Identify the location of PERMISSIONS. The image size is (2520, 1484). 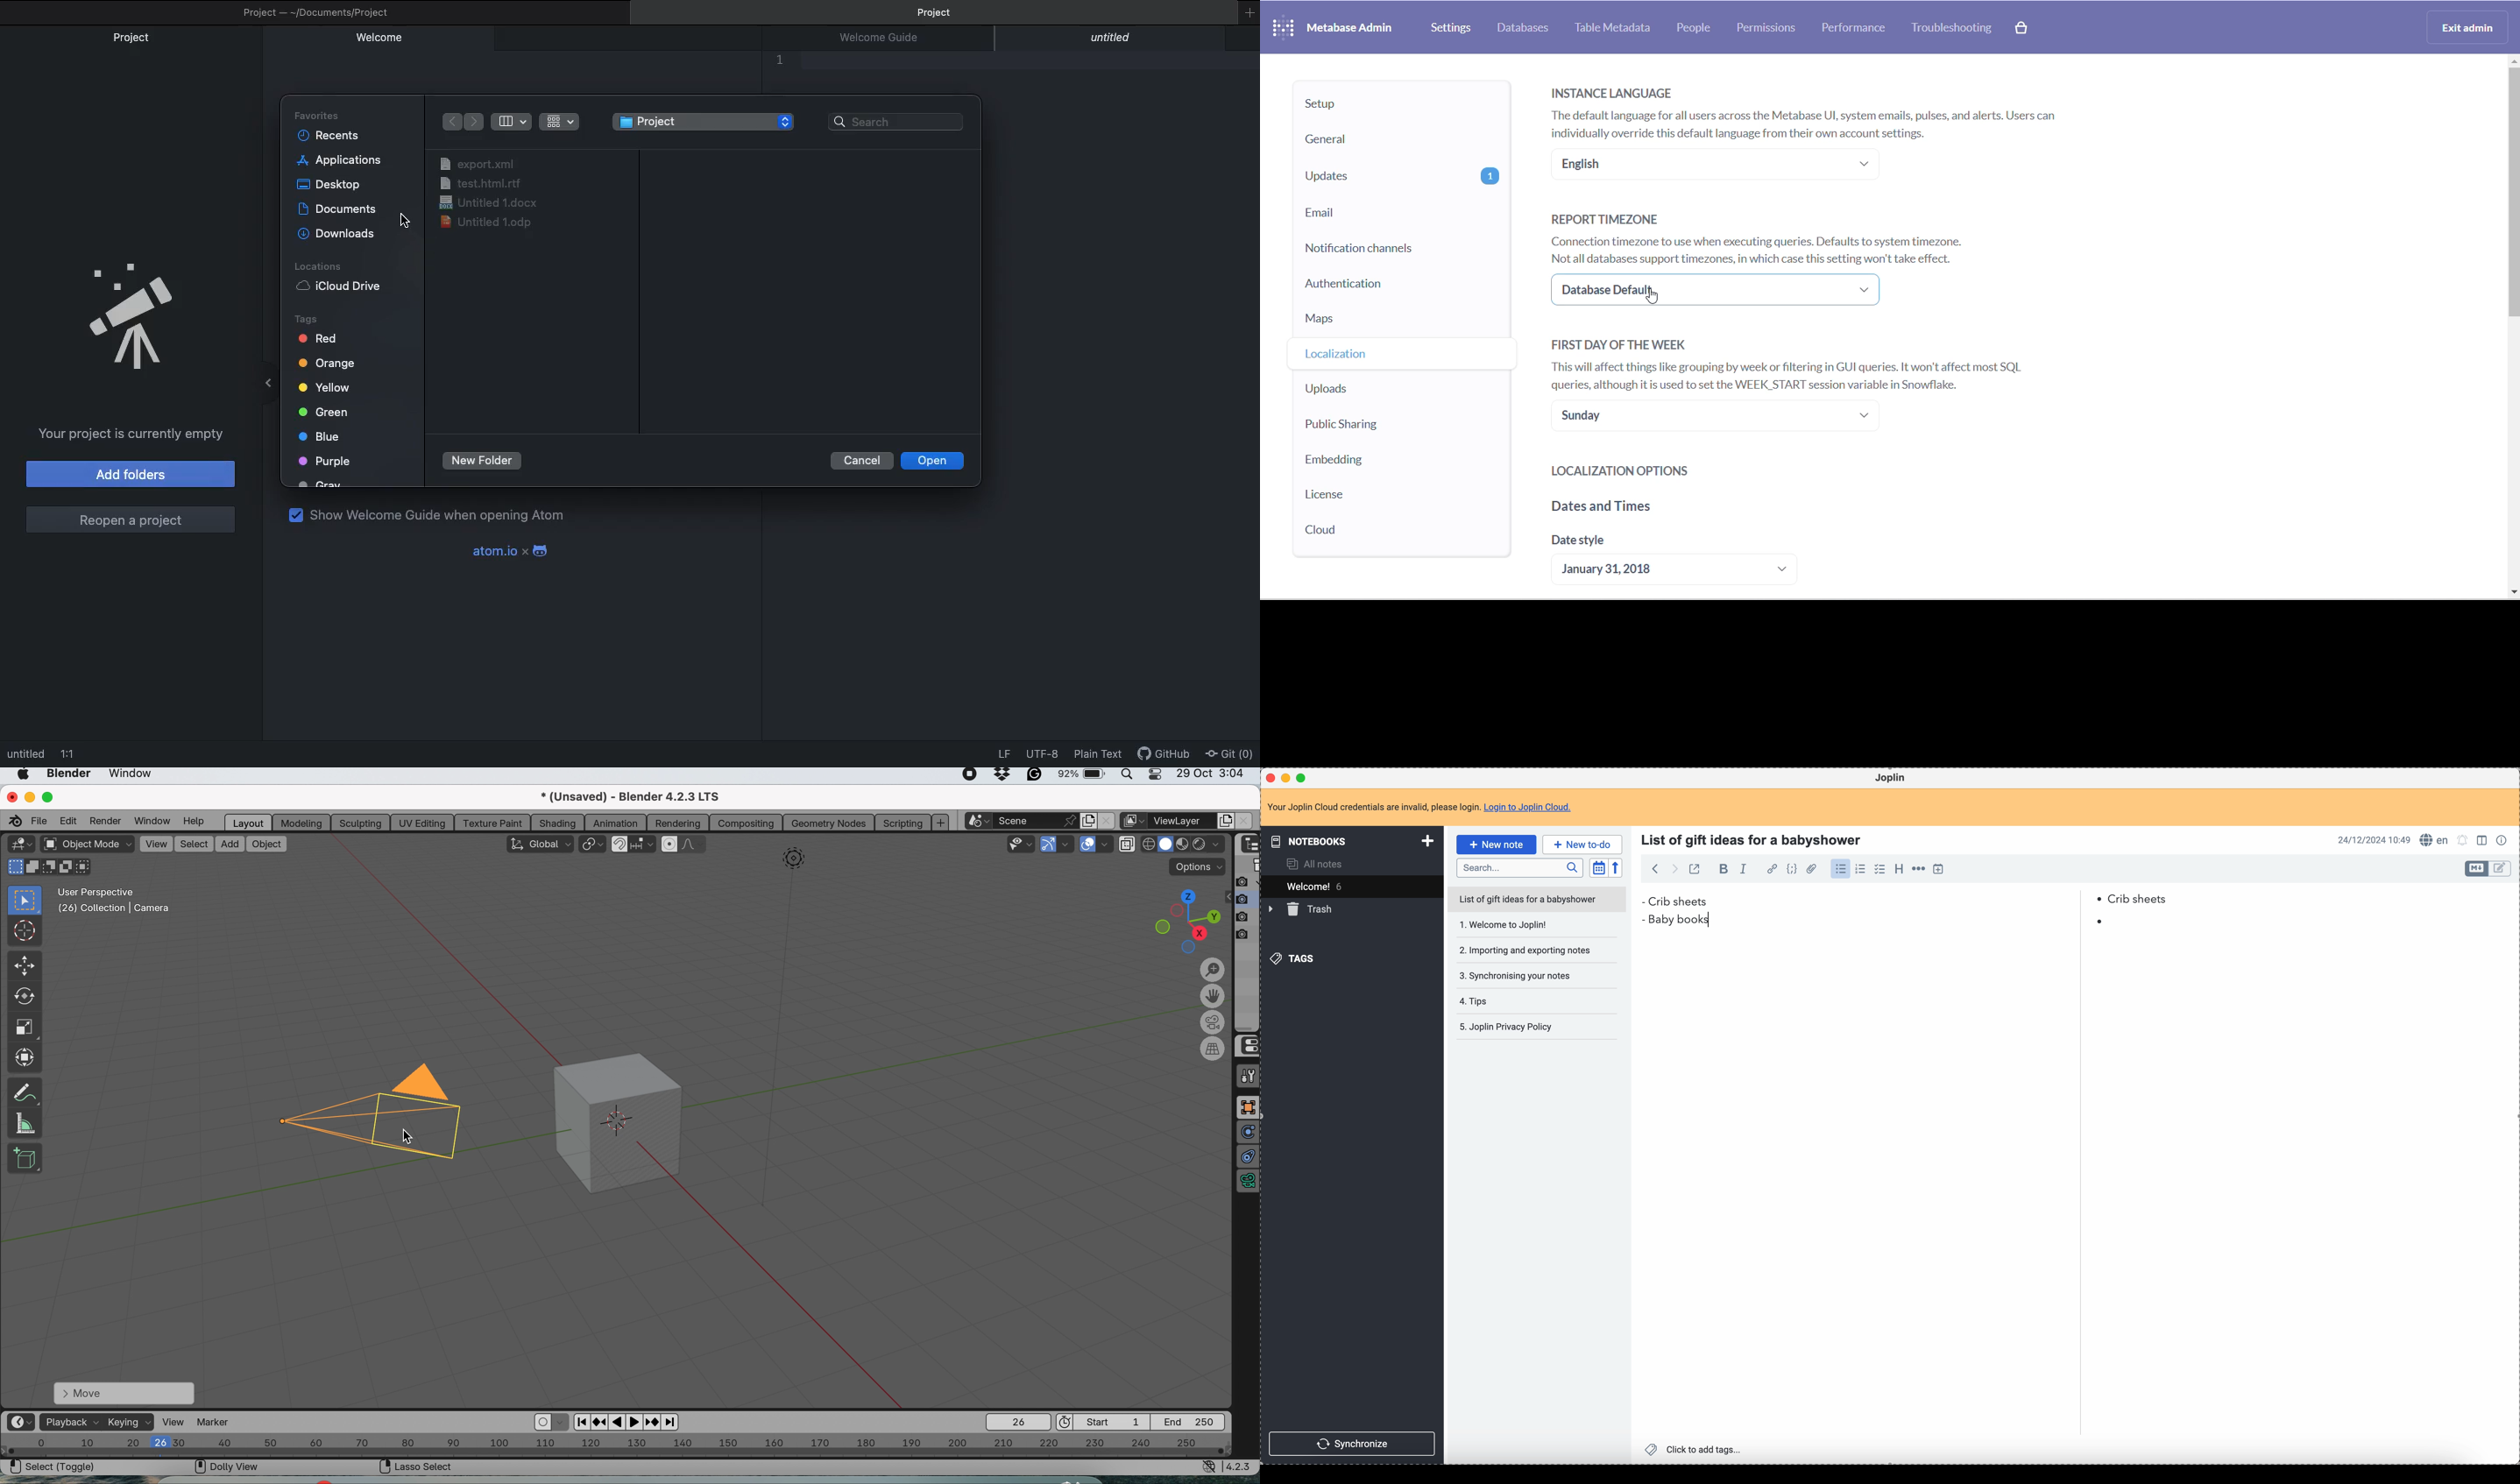
(1770, 29).